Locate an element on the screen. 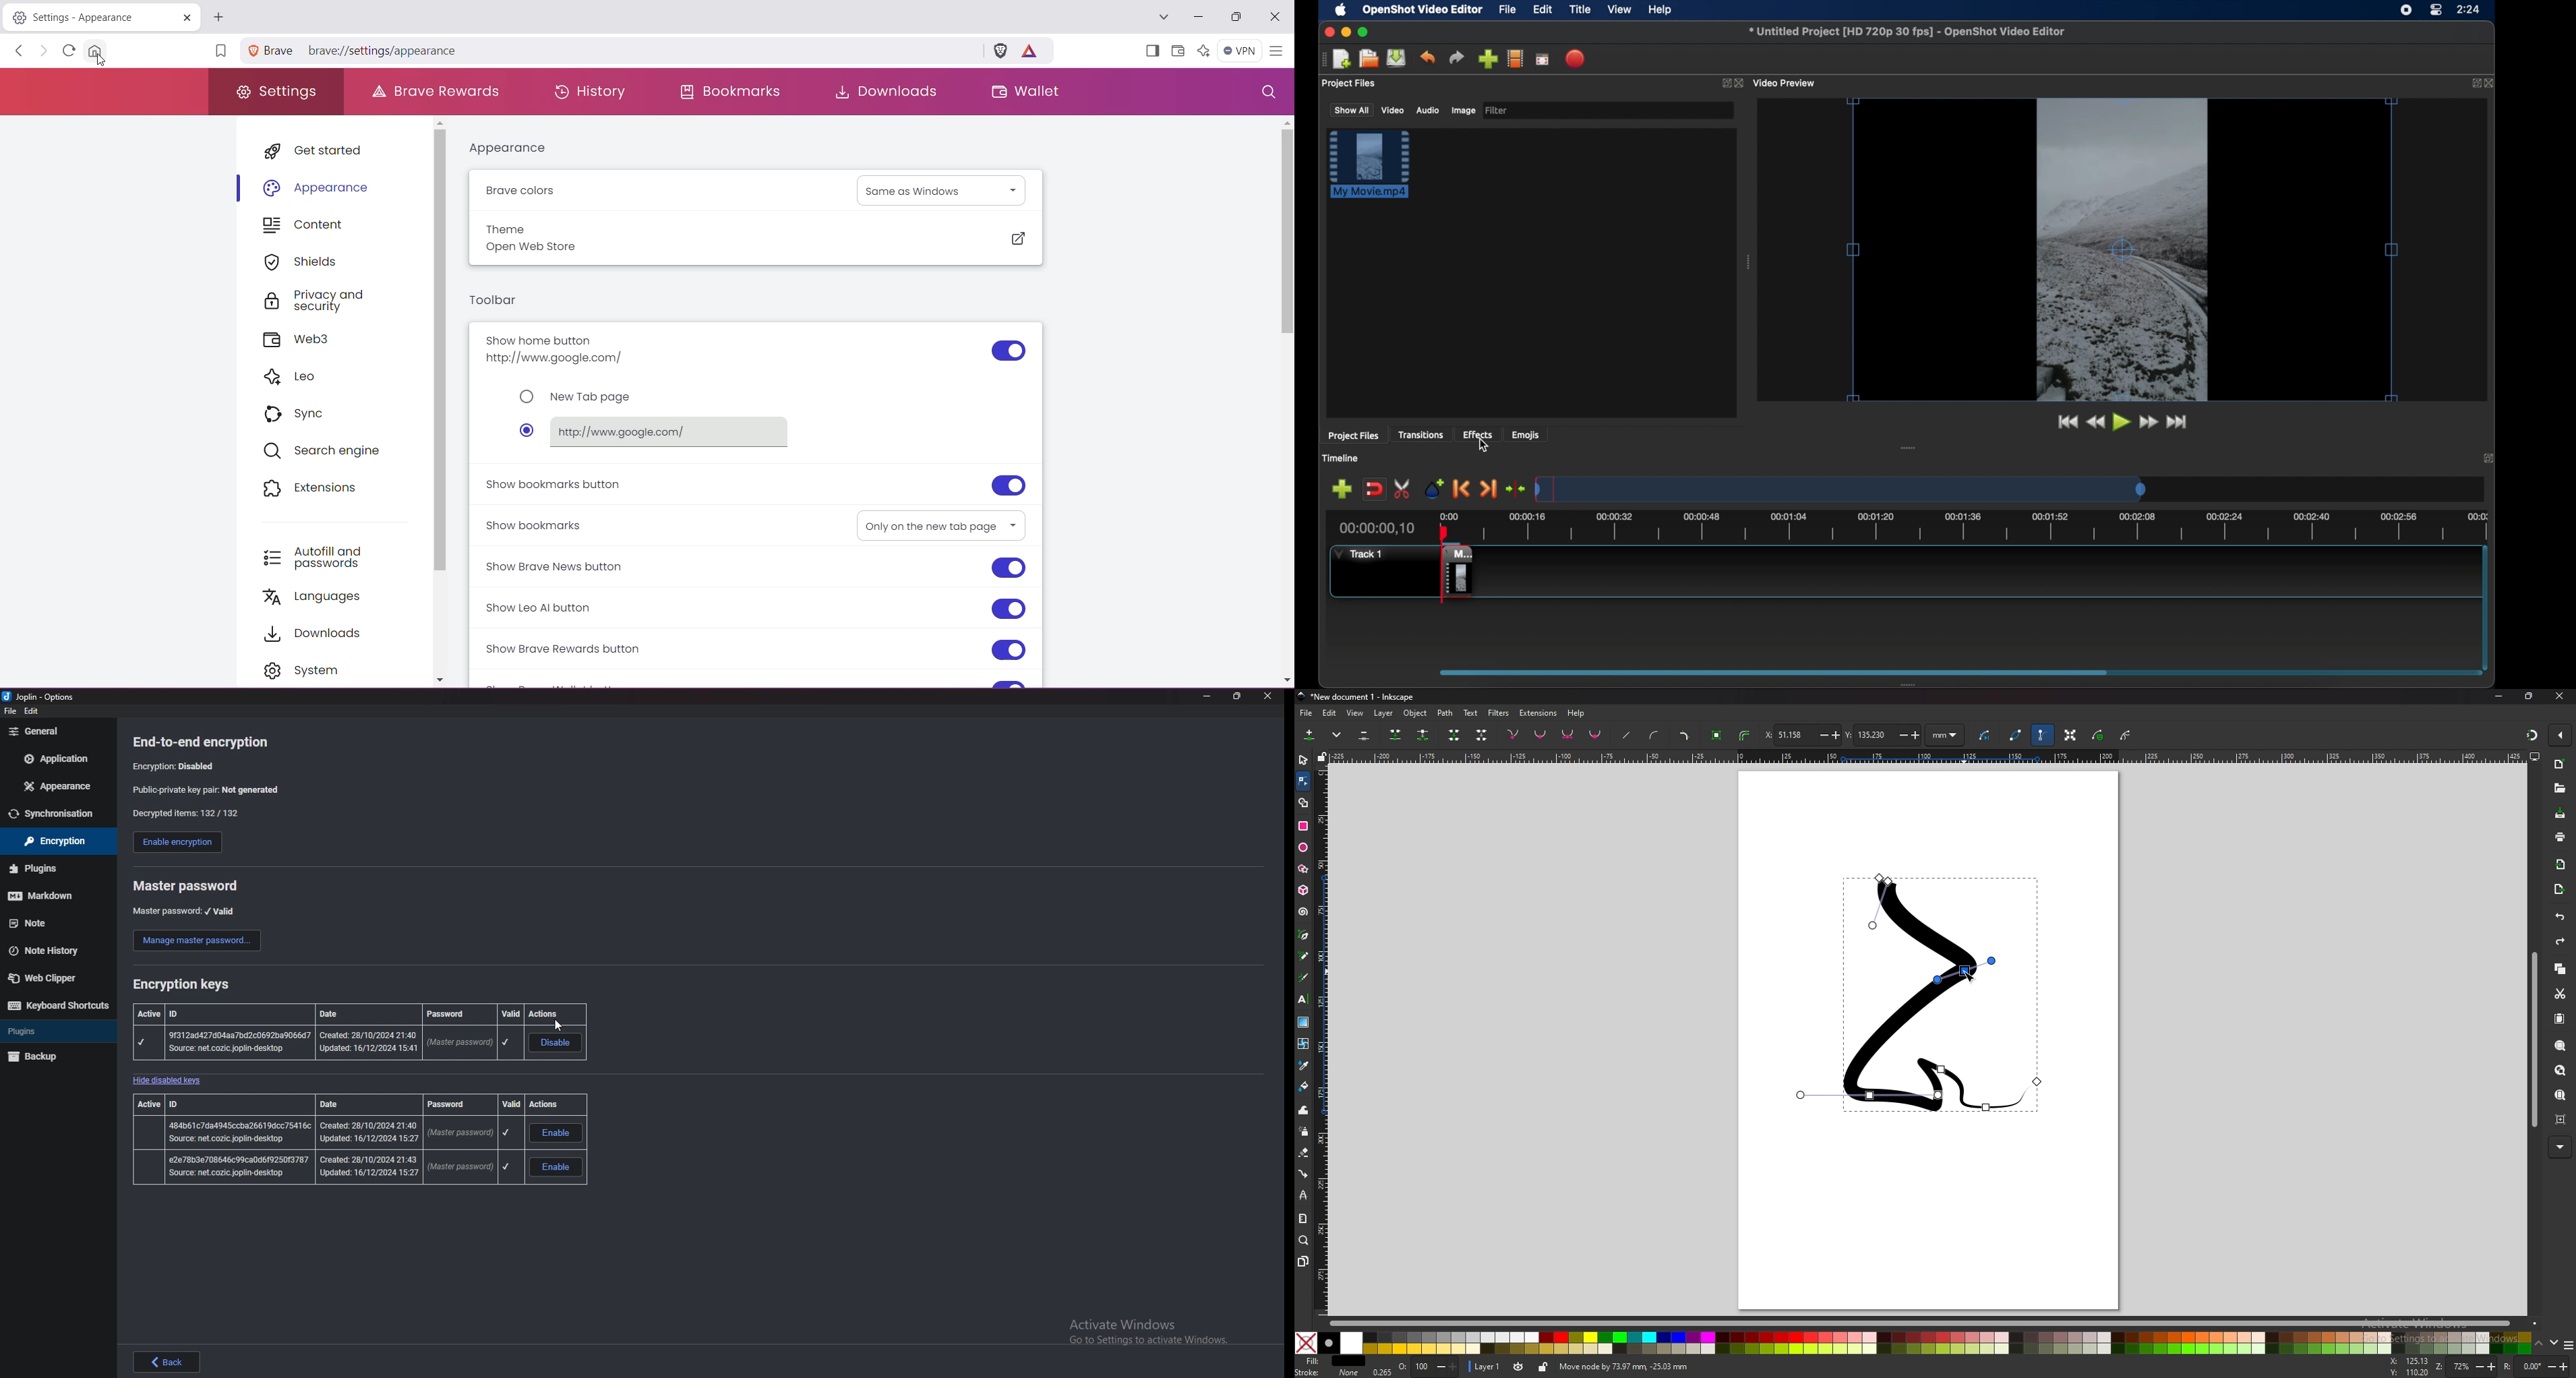 The width and height of the screenshot is (2576, 1400). enable is located at coordinates (555, 1168).